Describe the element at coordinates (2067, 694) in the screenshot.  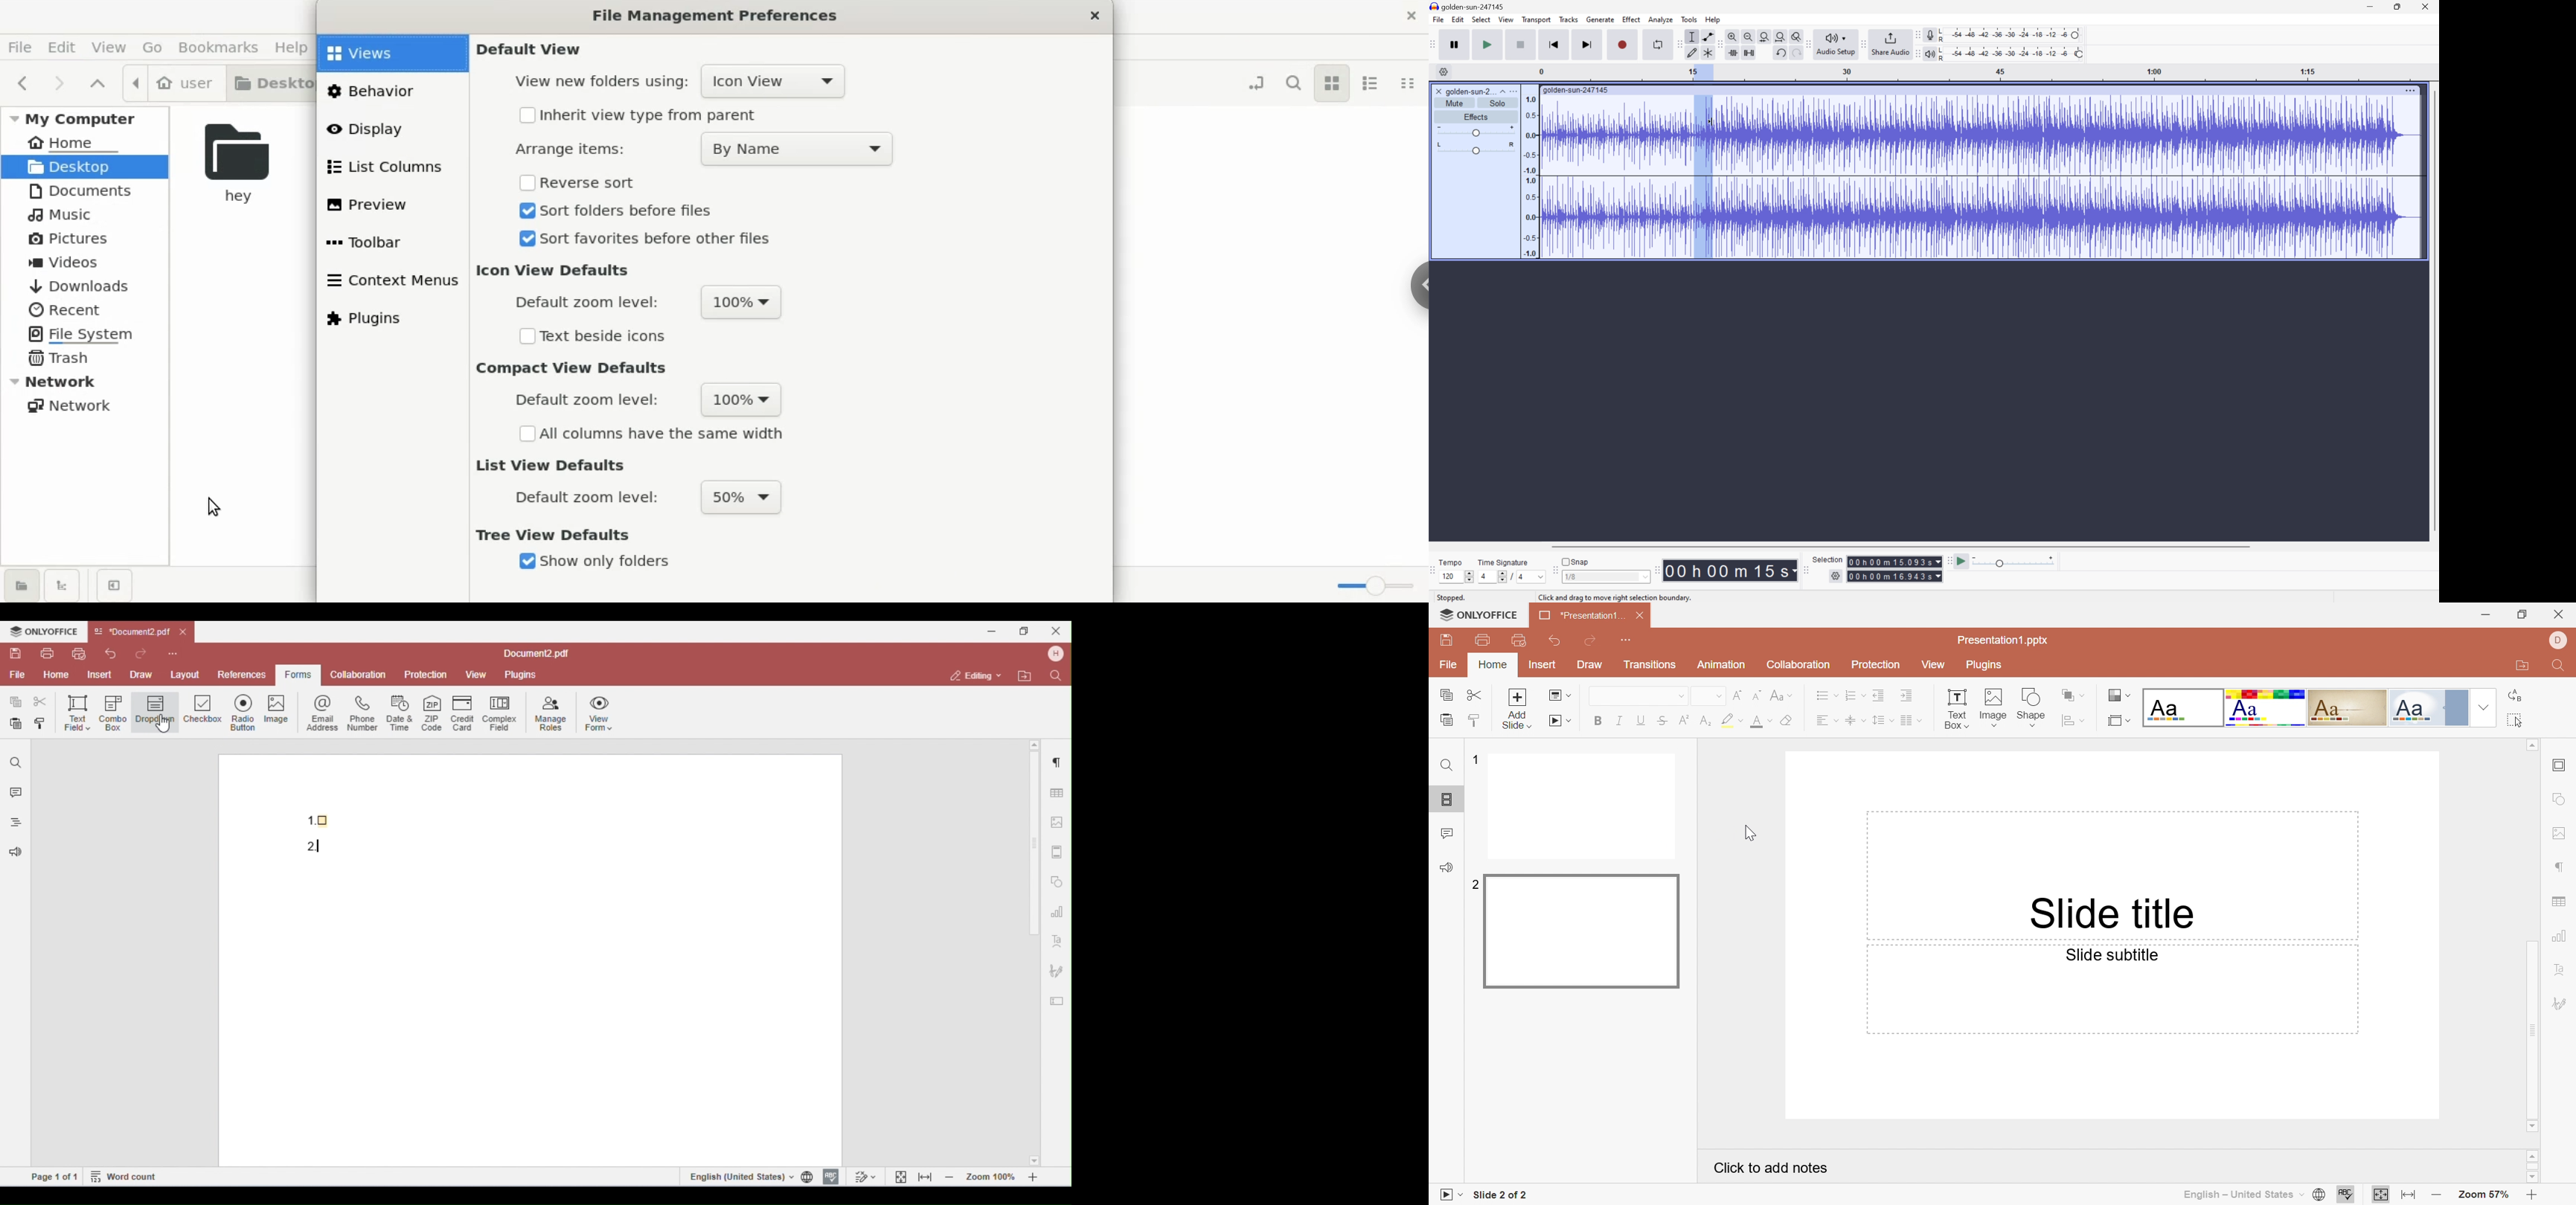
I see `Arrange shape` at that location.